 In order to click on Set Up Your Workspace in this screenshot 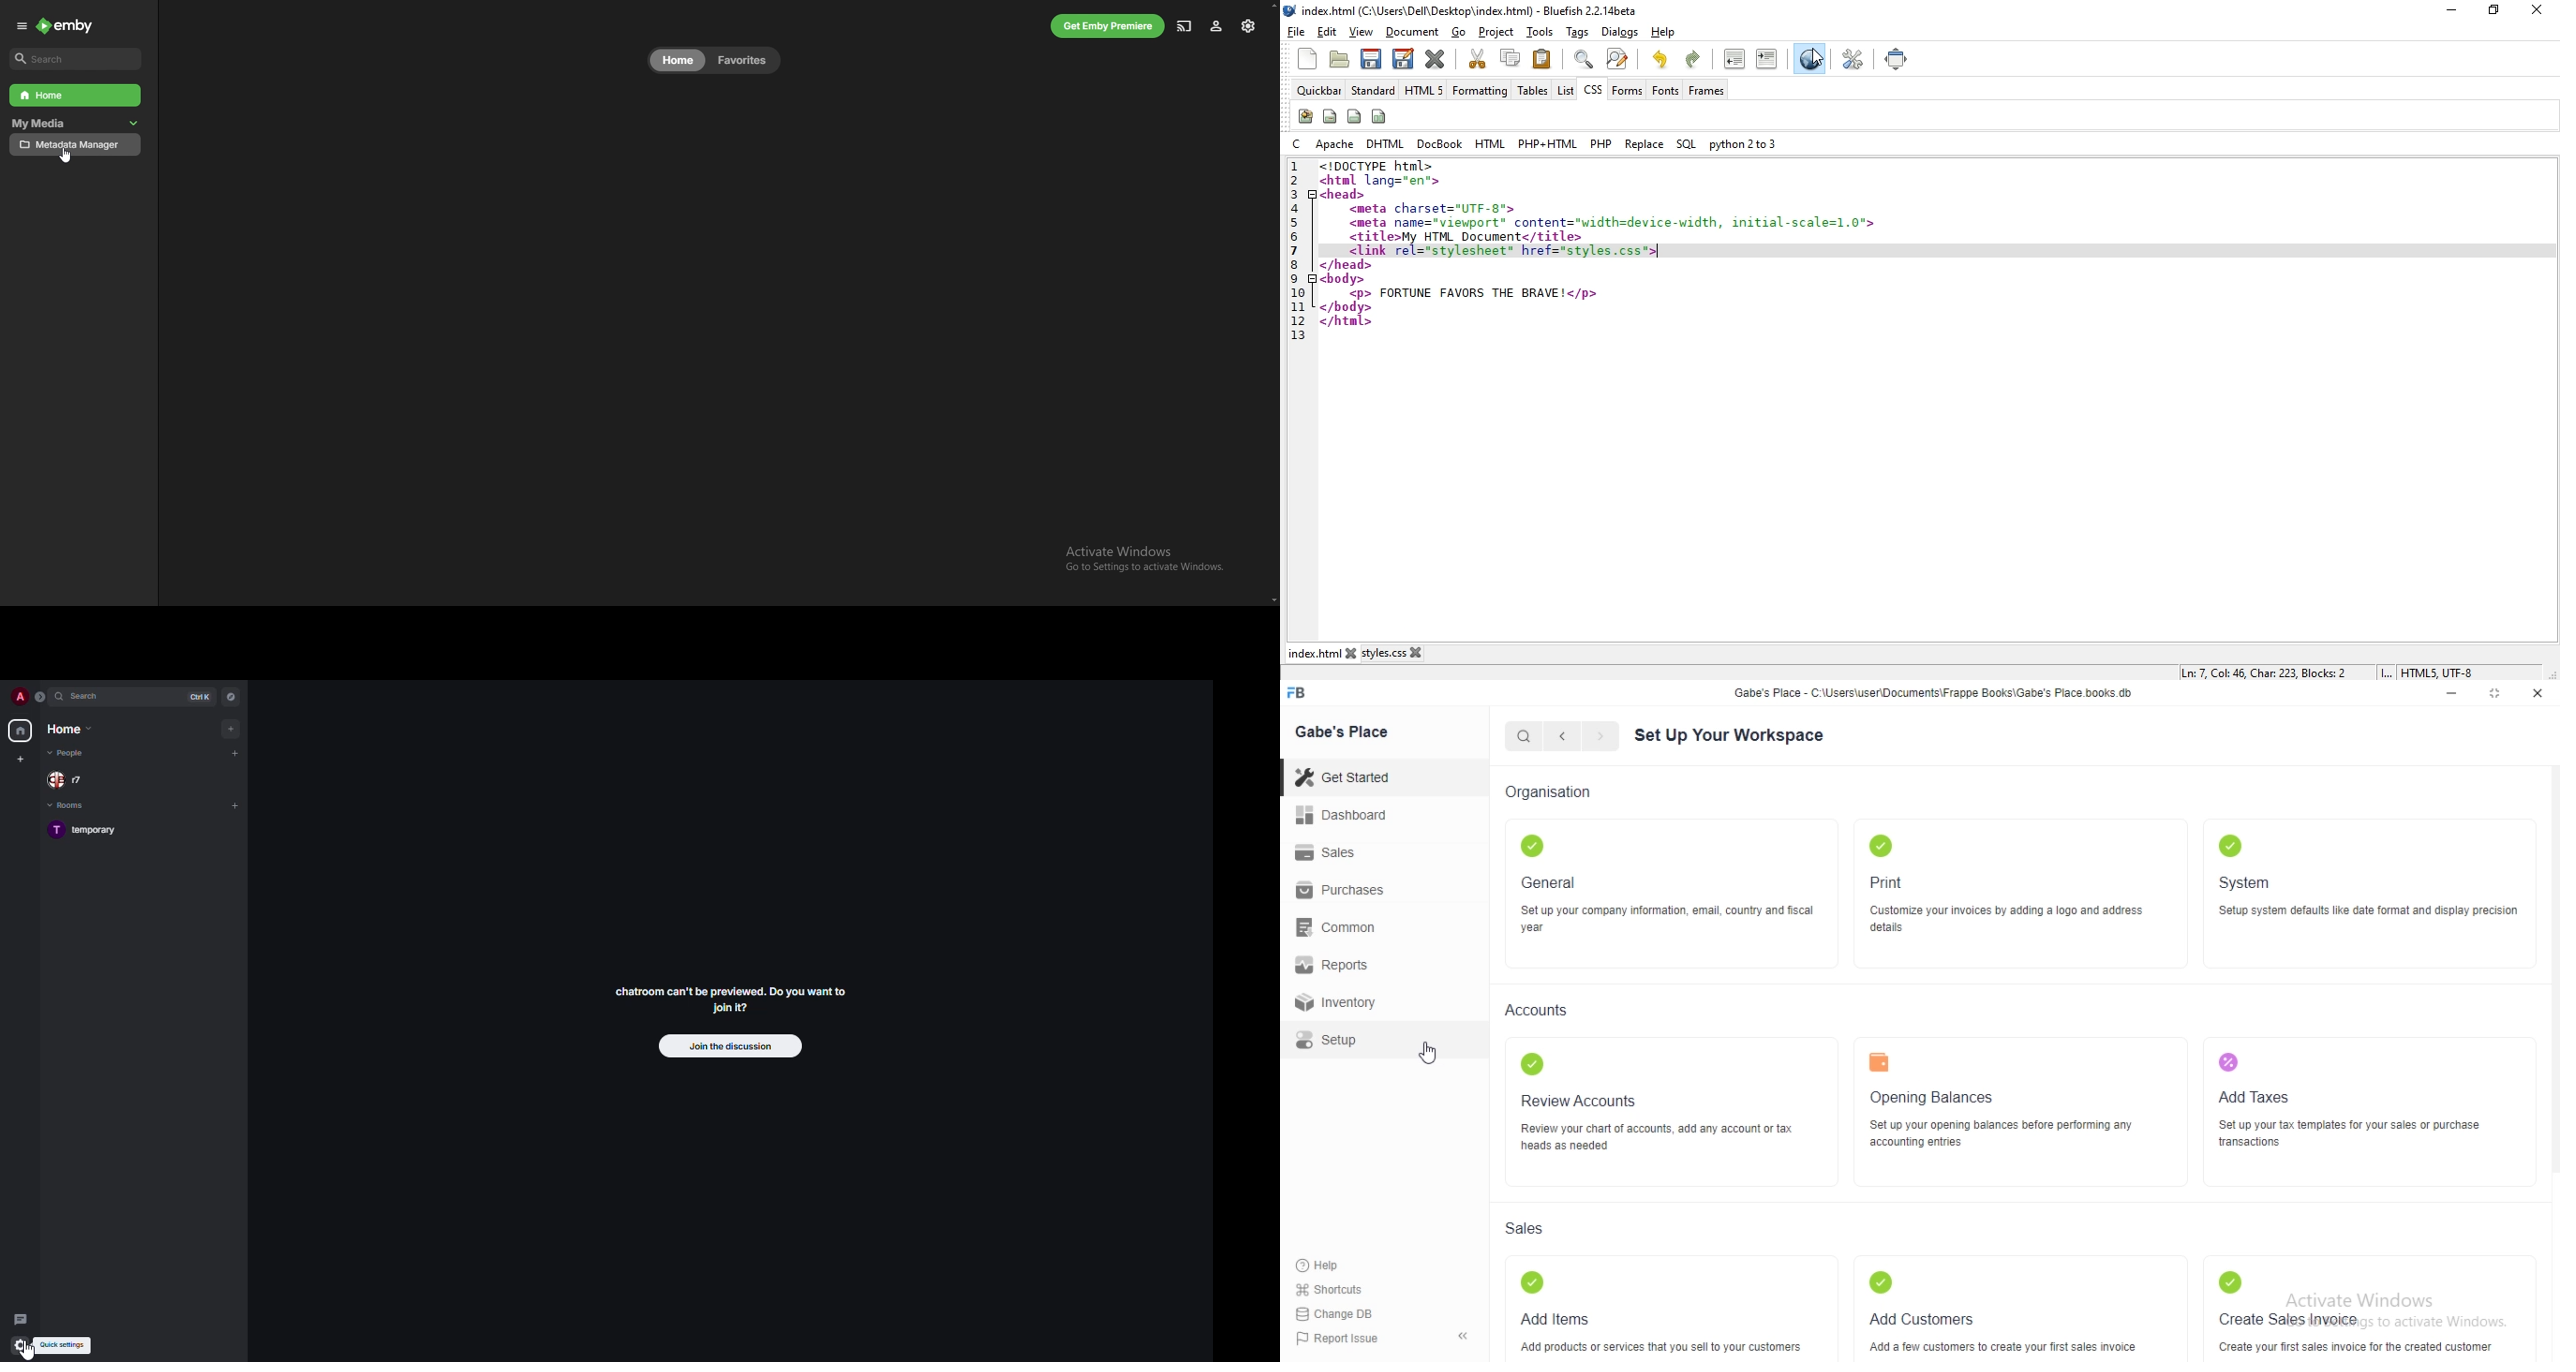, I will do `click(1727, 737)`.